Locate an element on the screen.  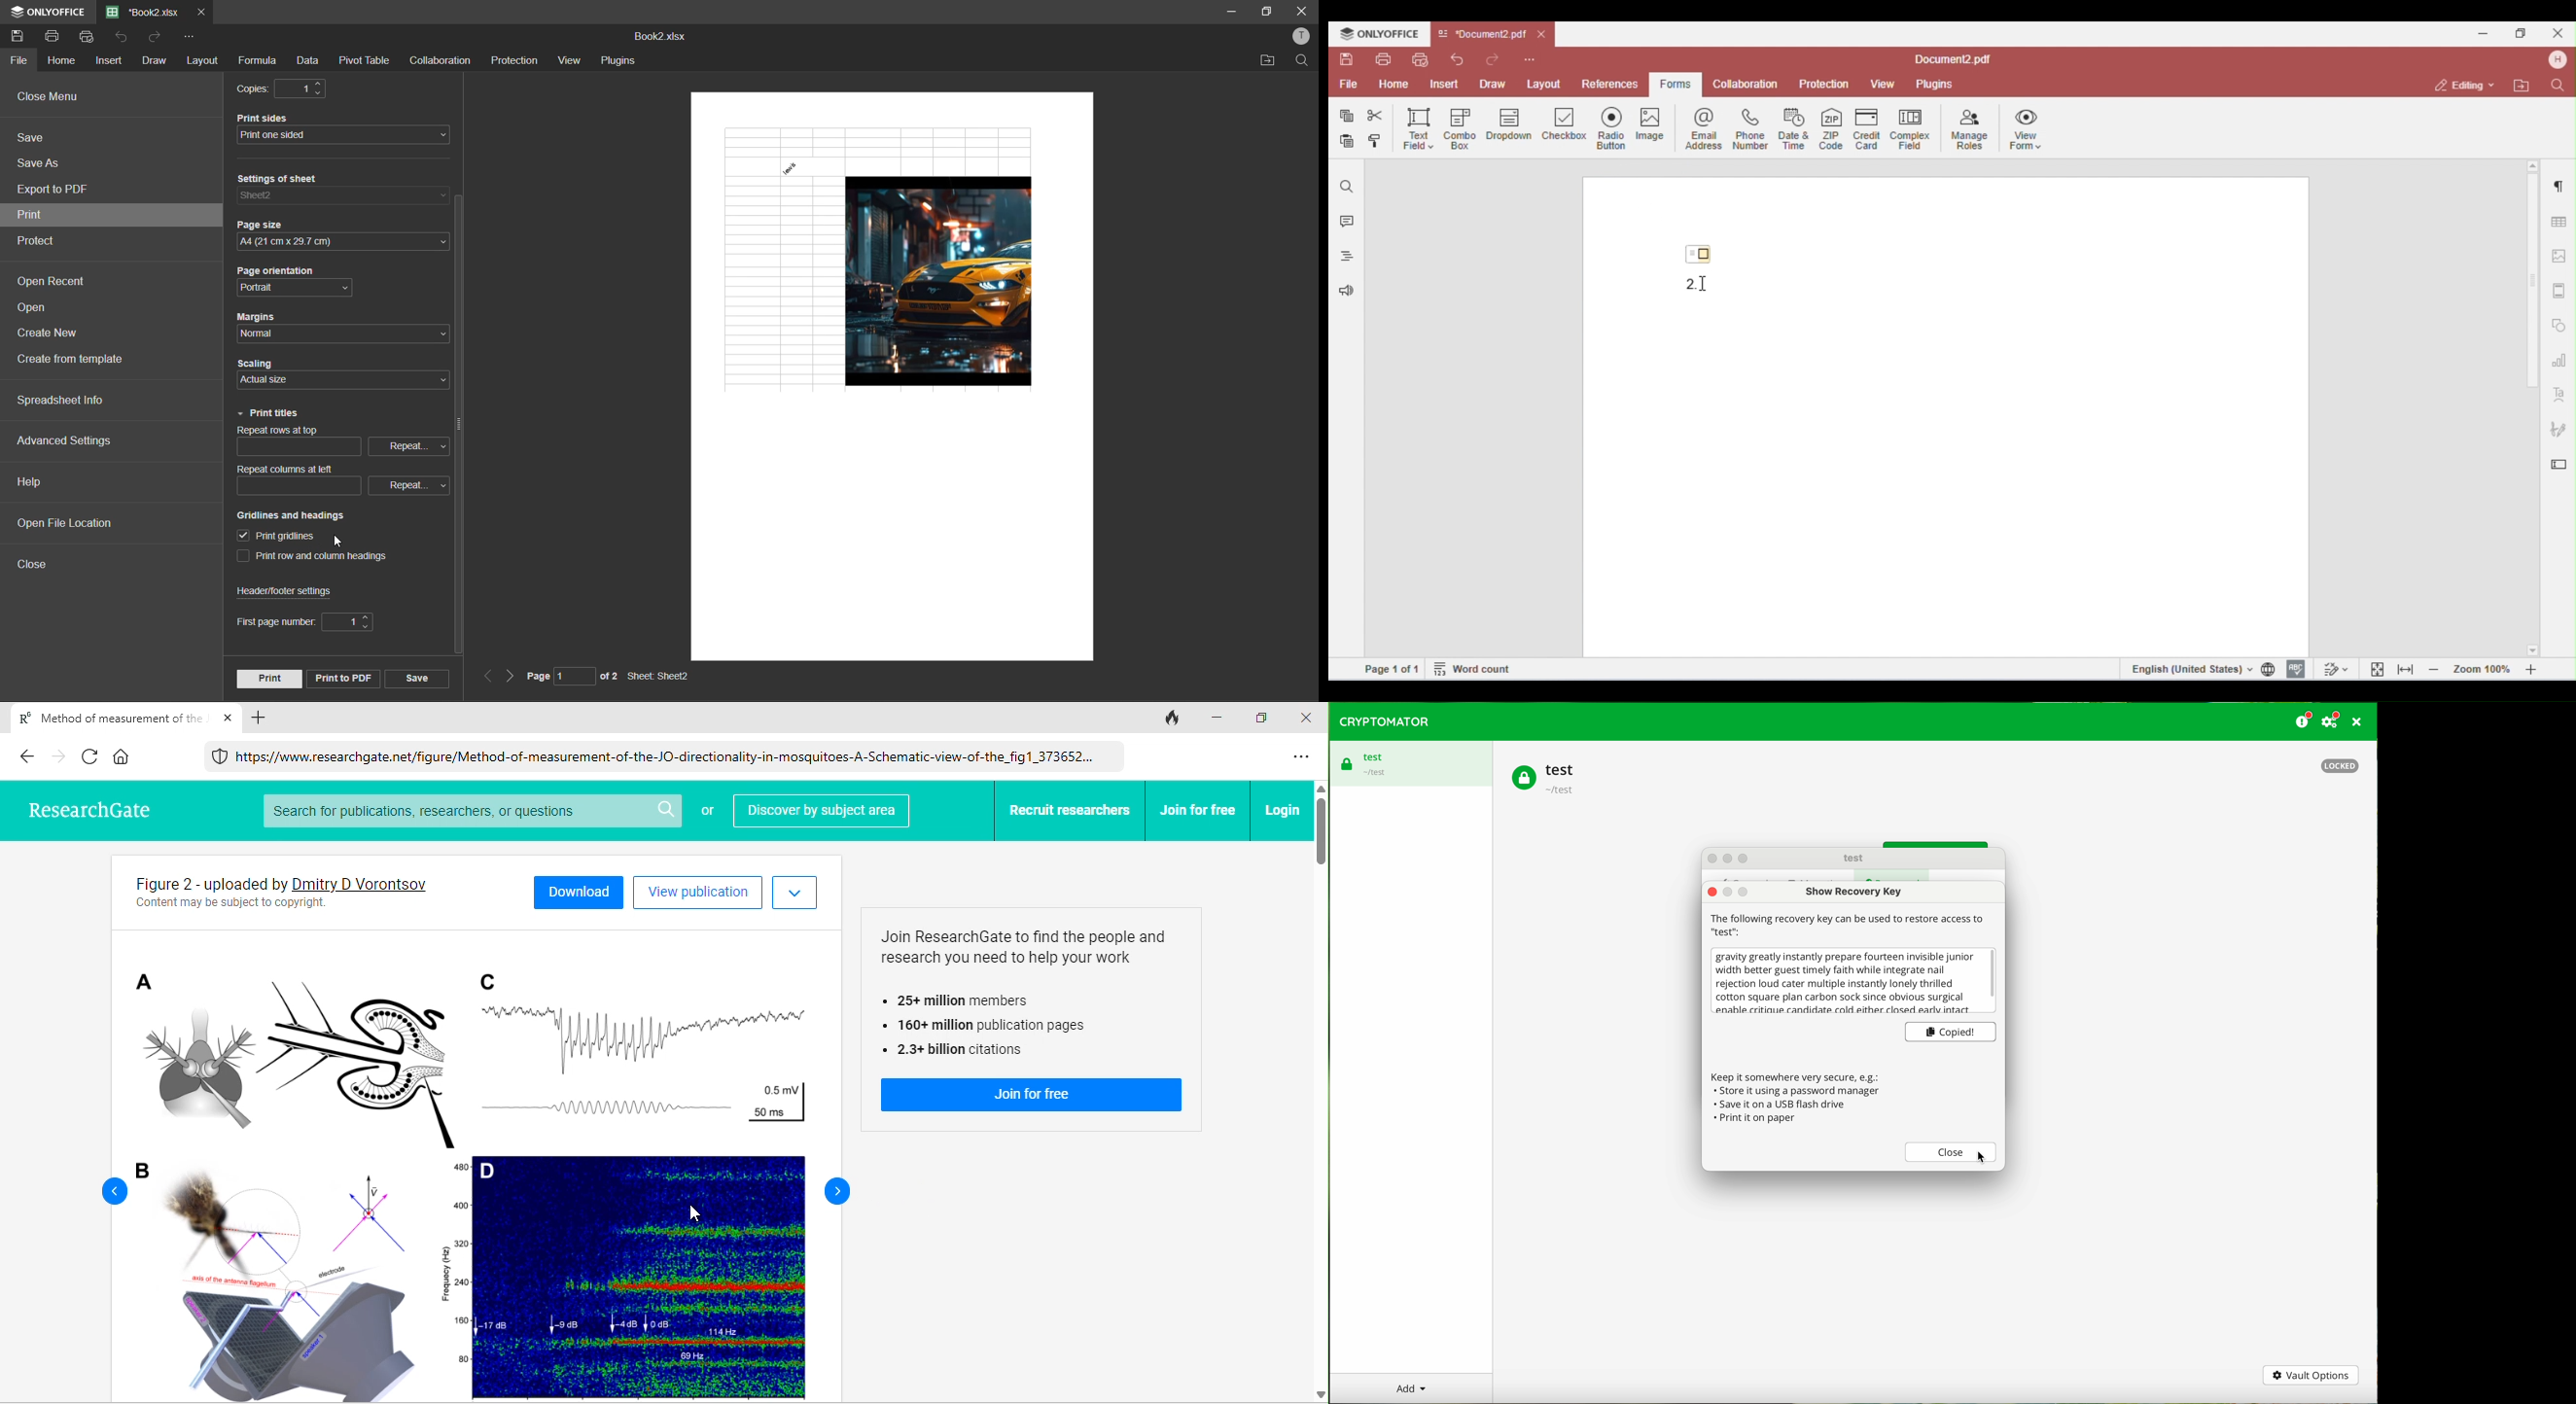
create new is located at coordinates (51, 334).